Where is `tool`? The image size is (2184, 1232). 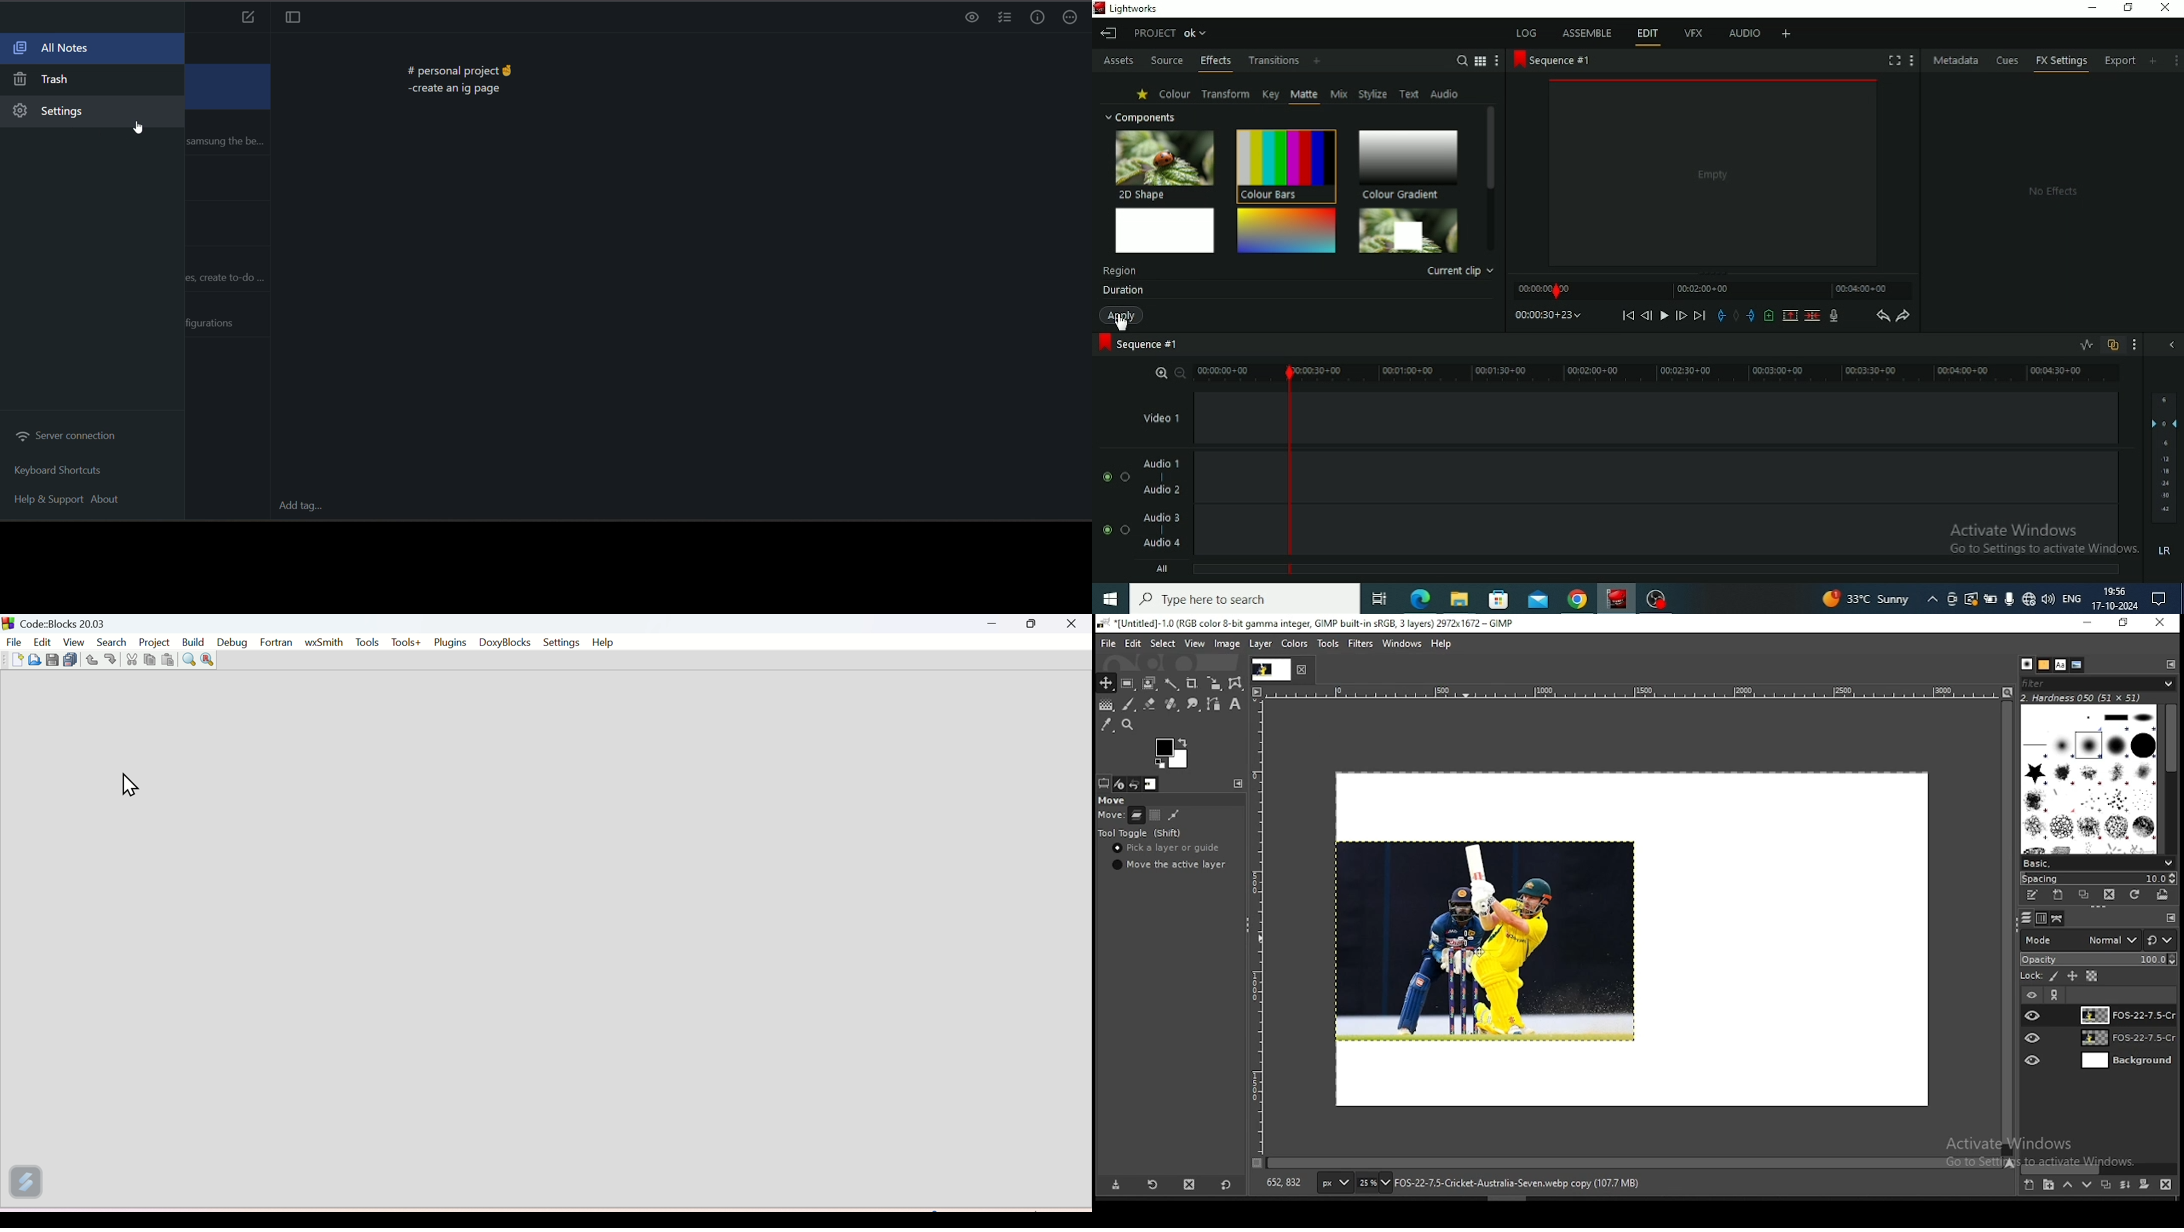
tool is located at coordinates (2056, 995).